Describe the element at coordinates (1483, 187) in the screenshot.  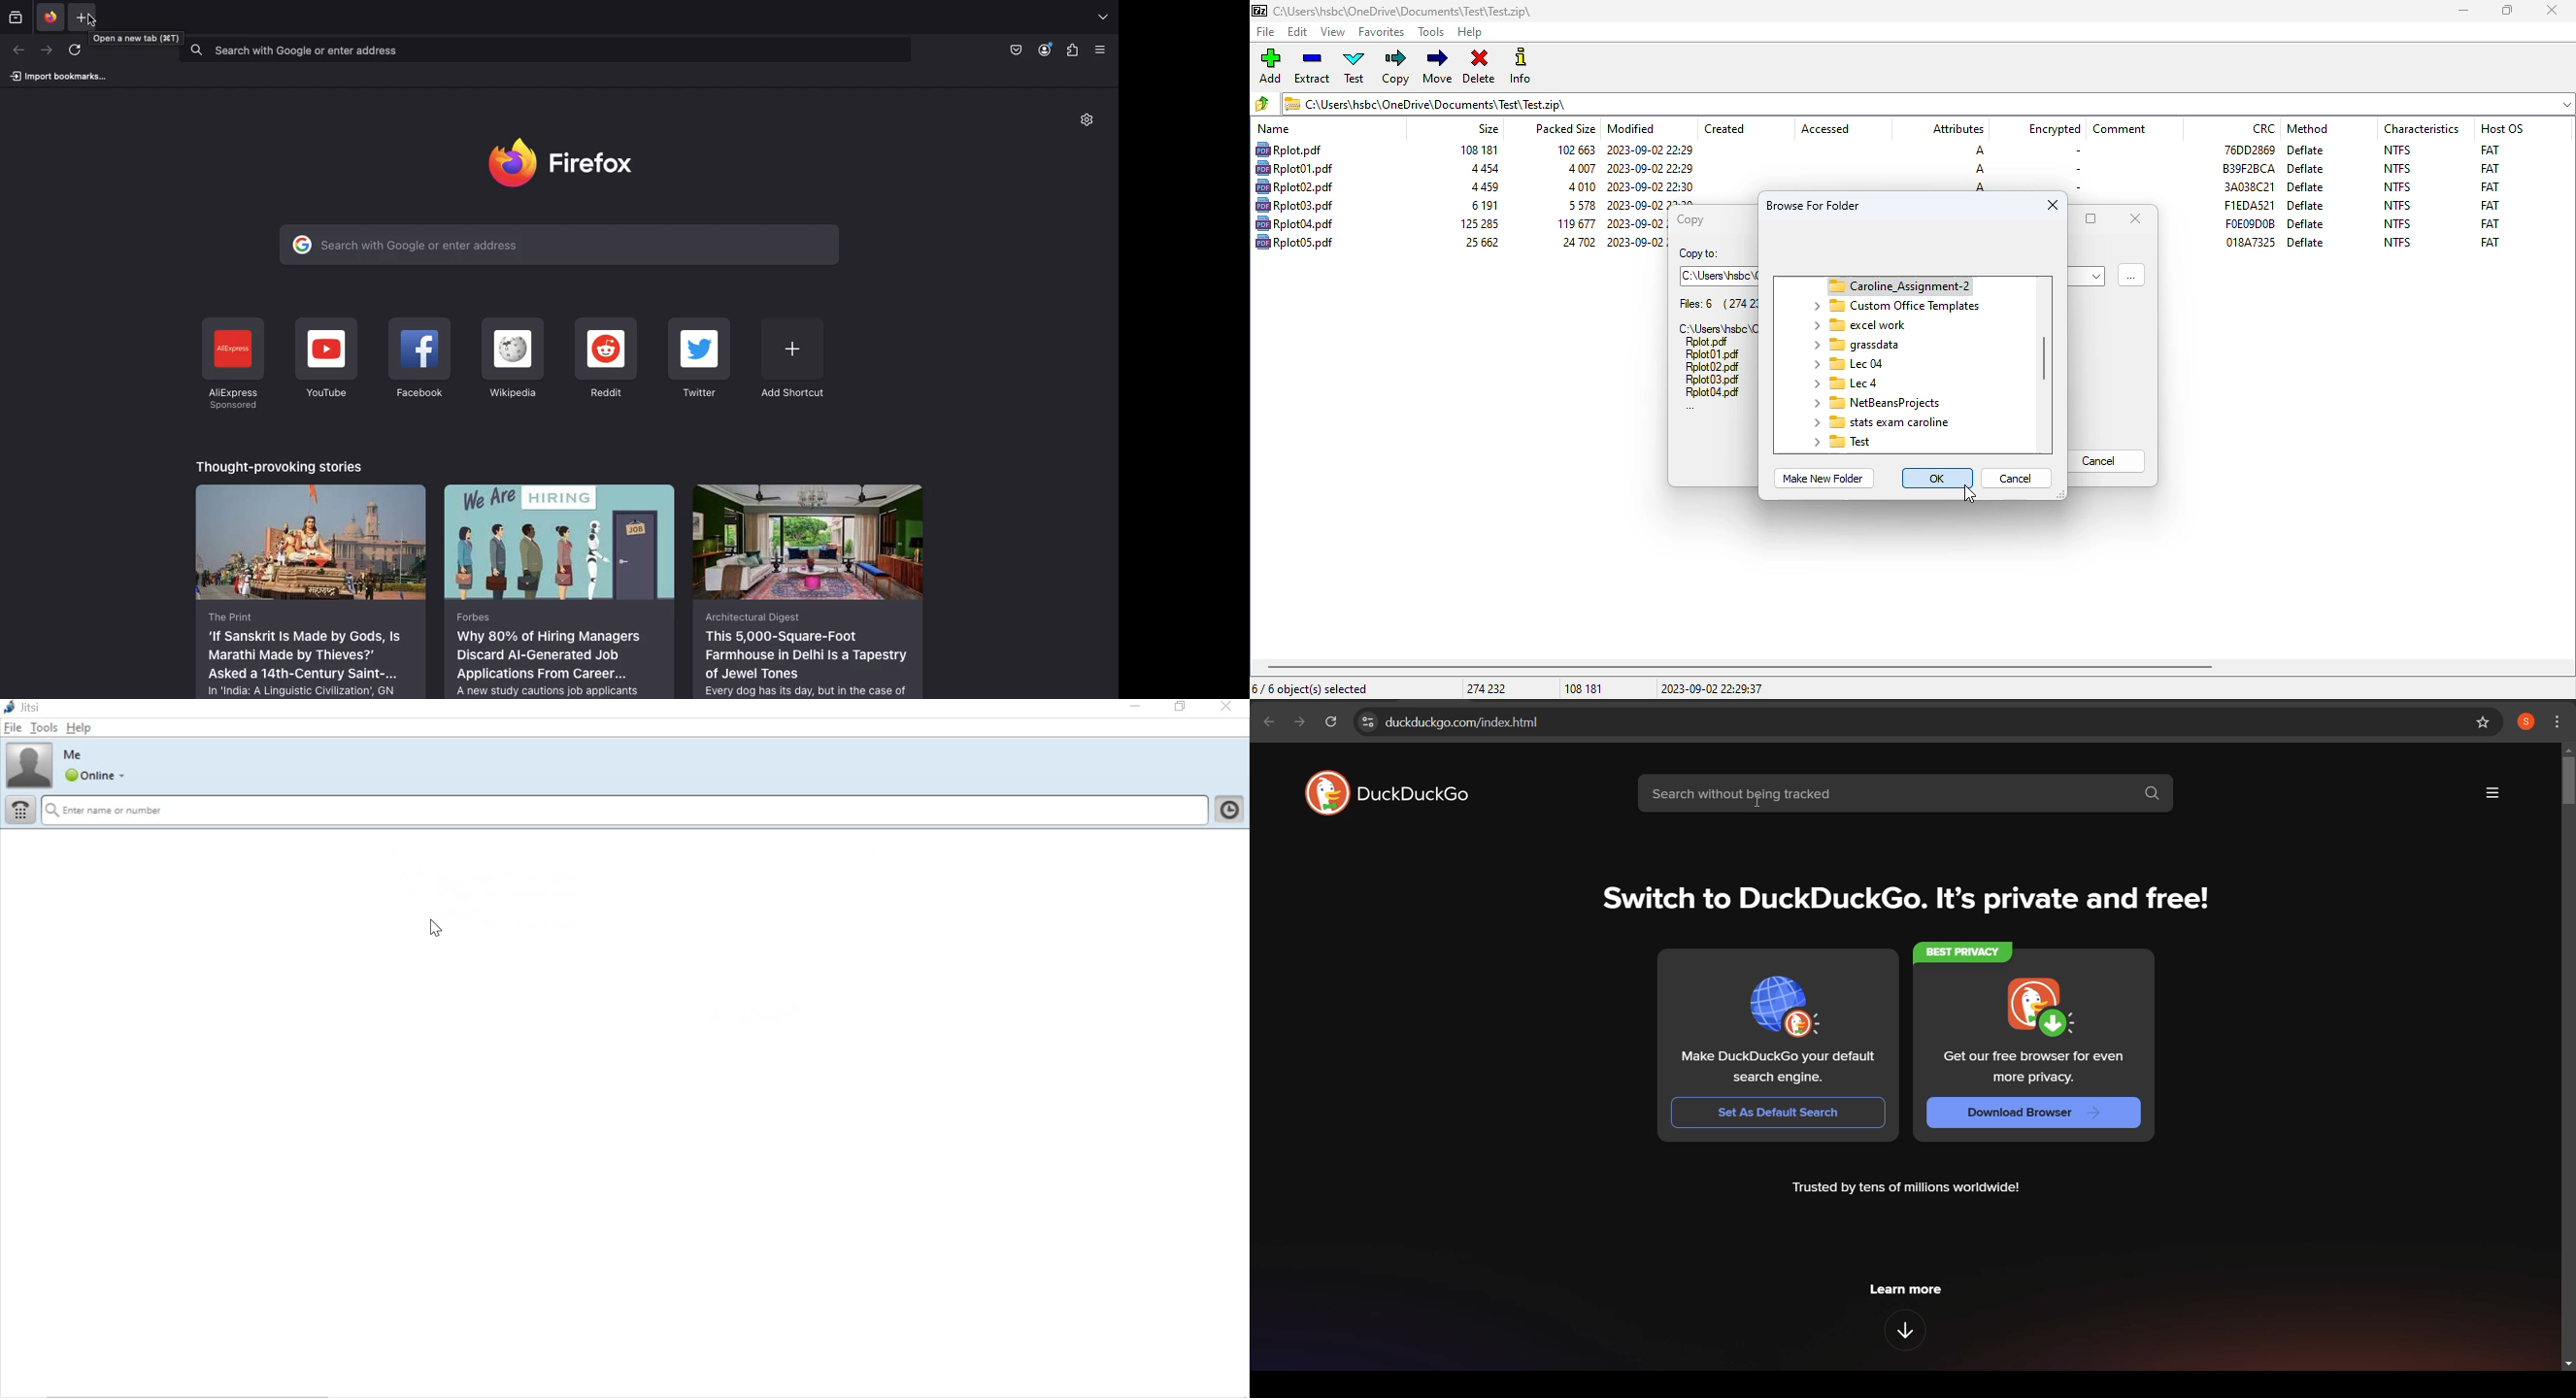
I see `size` at that location.